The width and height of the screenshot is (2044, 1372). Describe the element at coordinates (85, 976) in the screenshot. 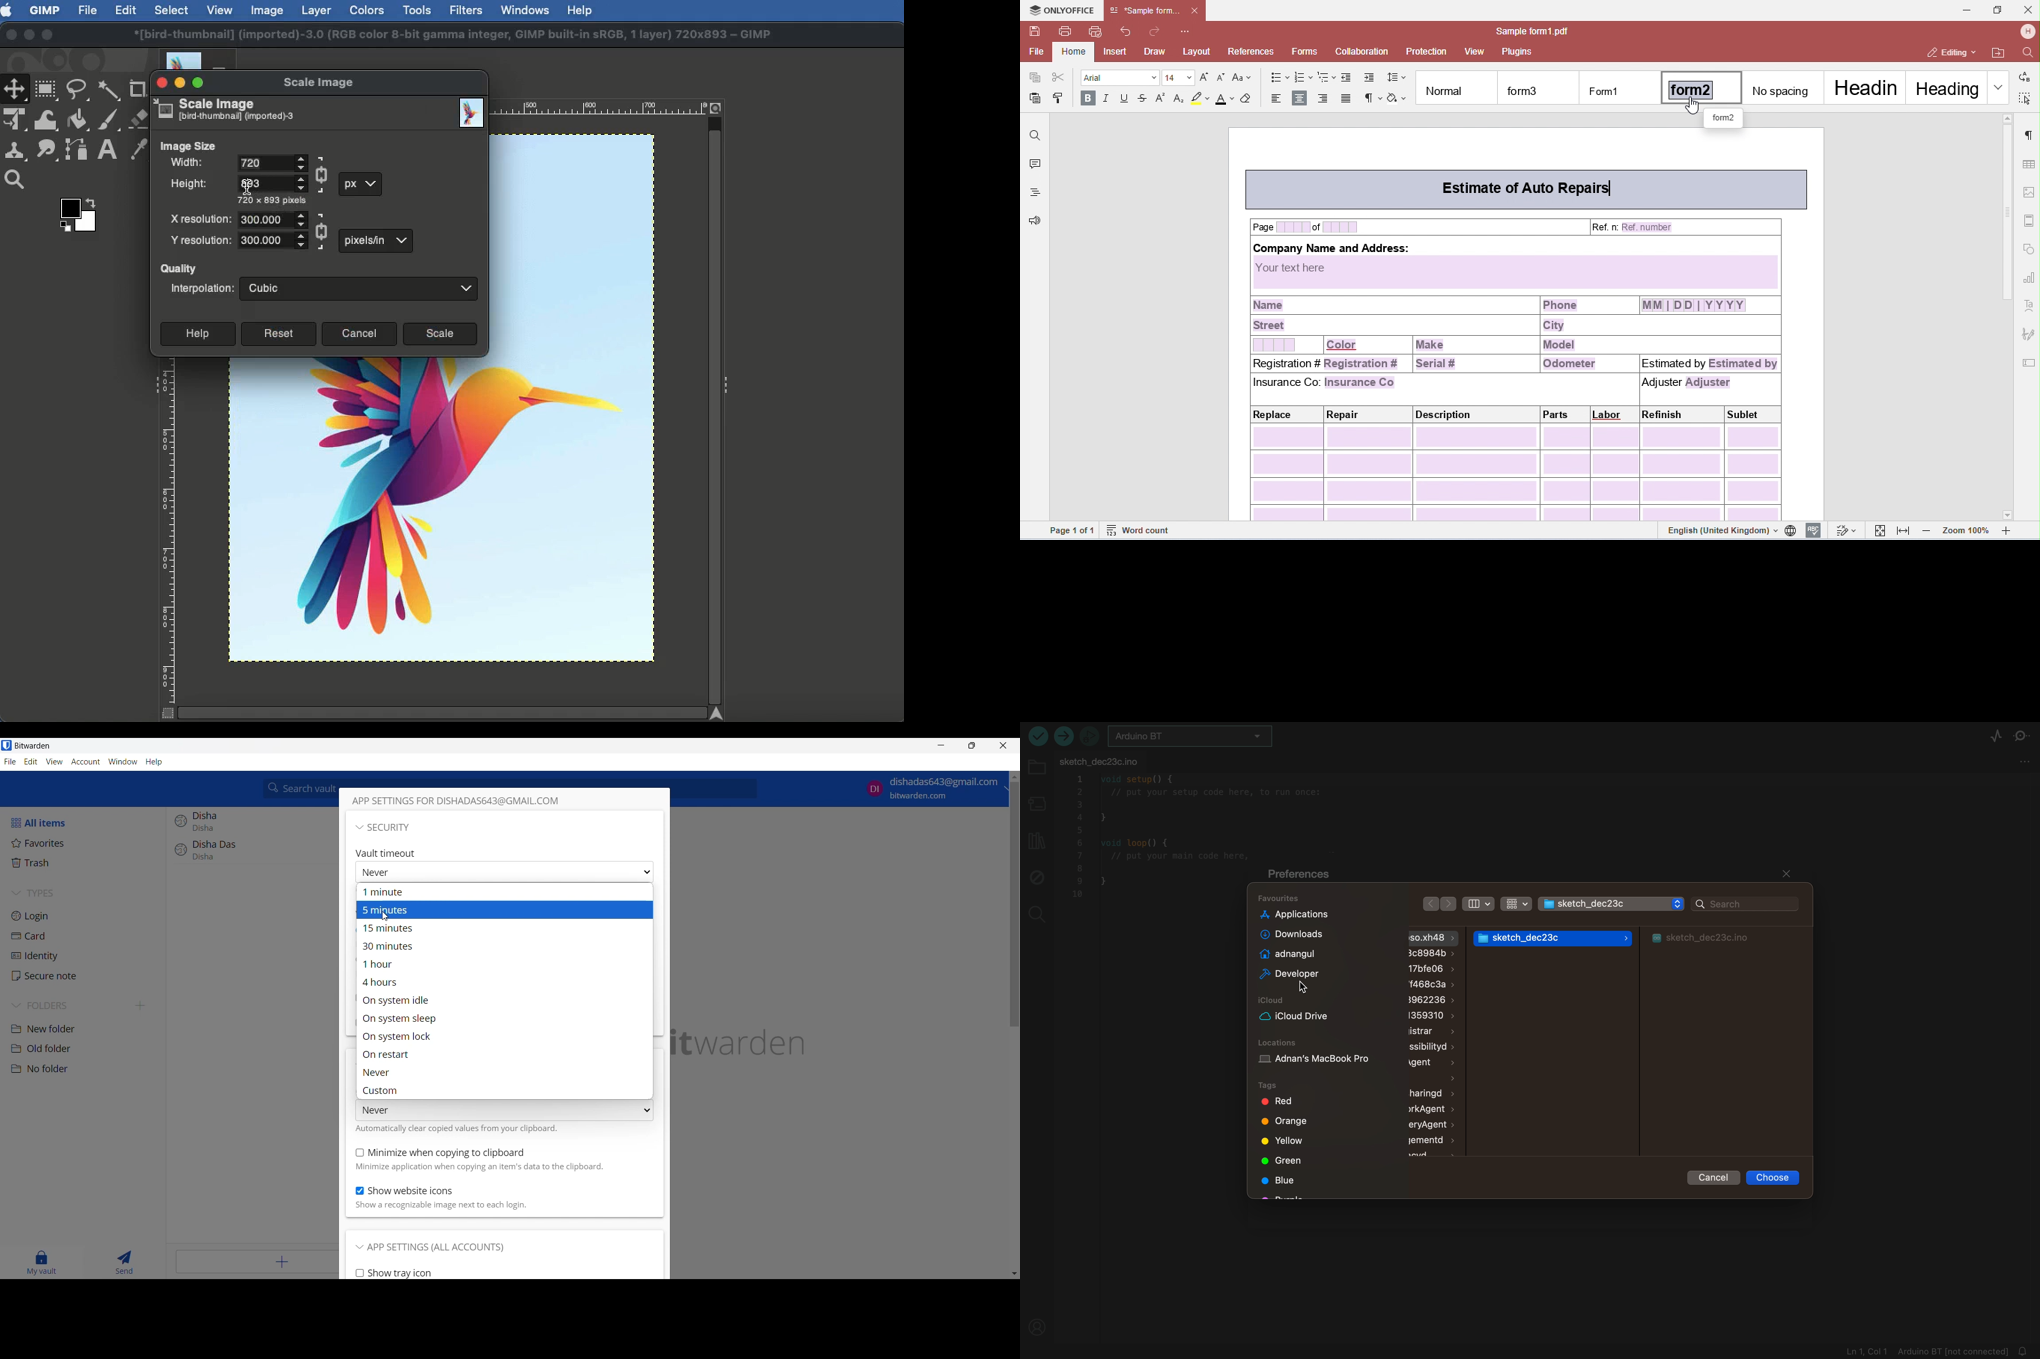

I see `Secure note` at that location.